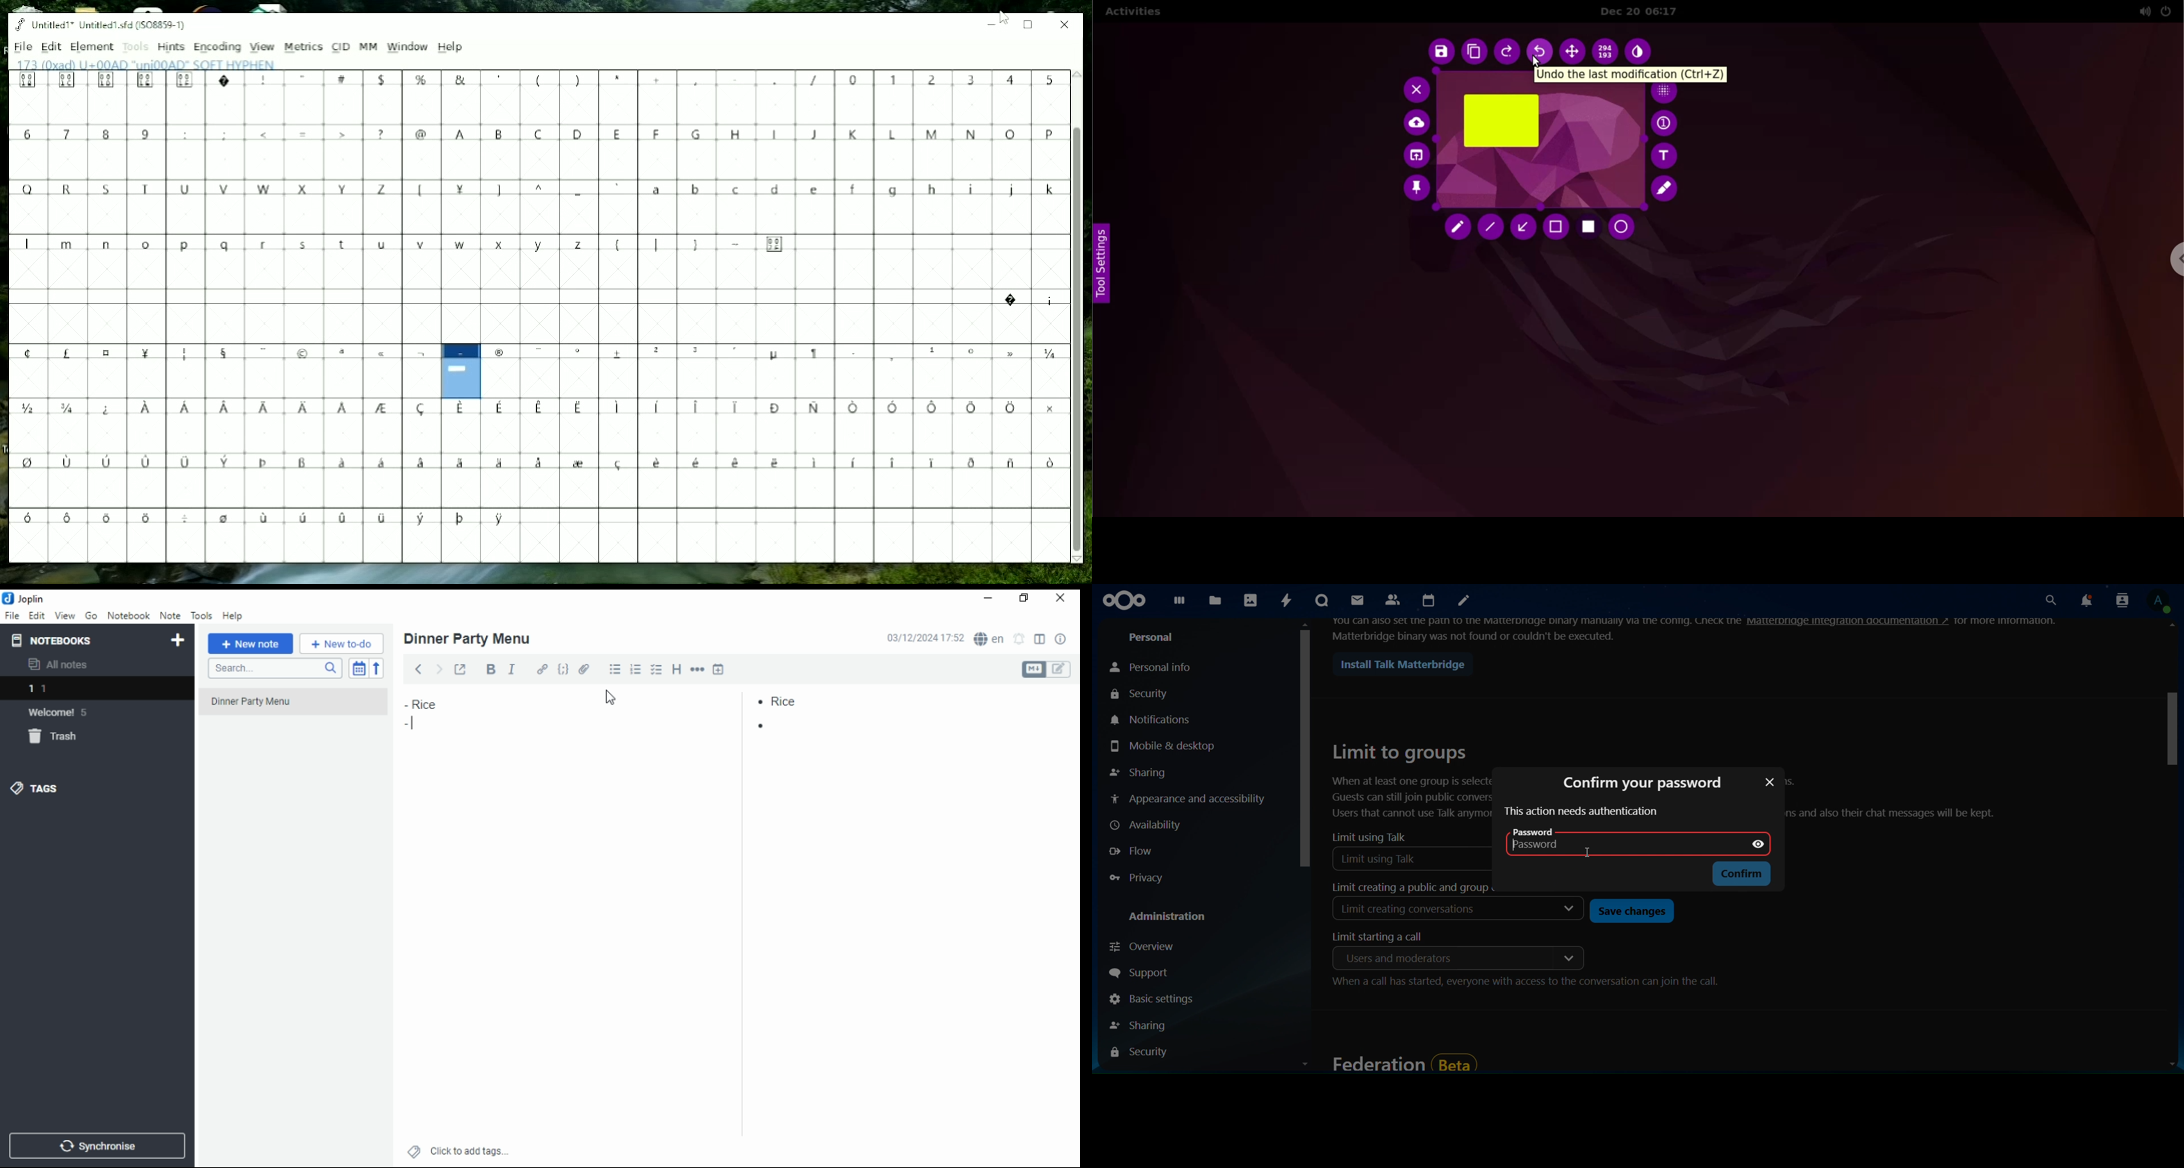  I want to click on view profile, so click(2158, 600).